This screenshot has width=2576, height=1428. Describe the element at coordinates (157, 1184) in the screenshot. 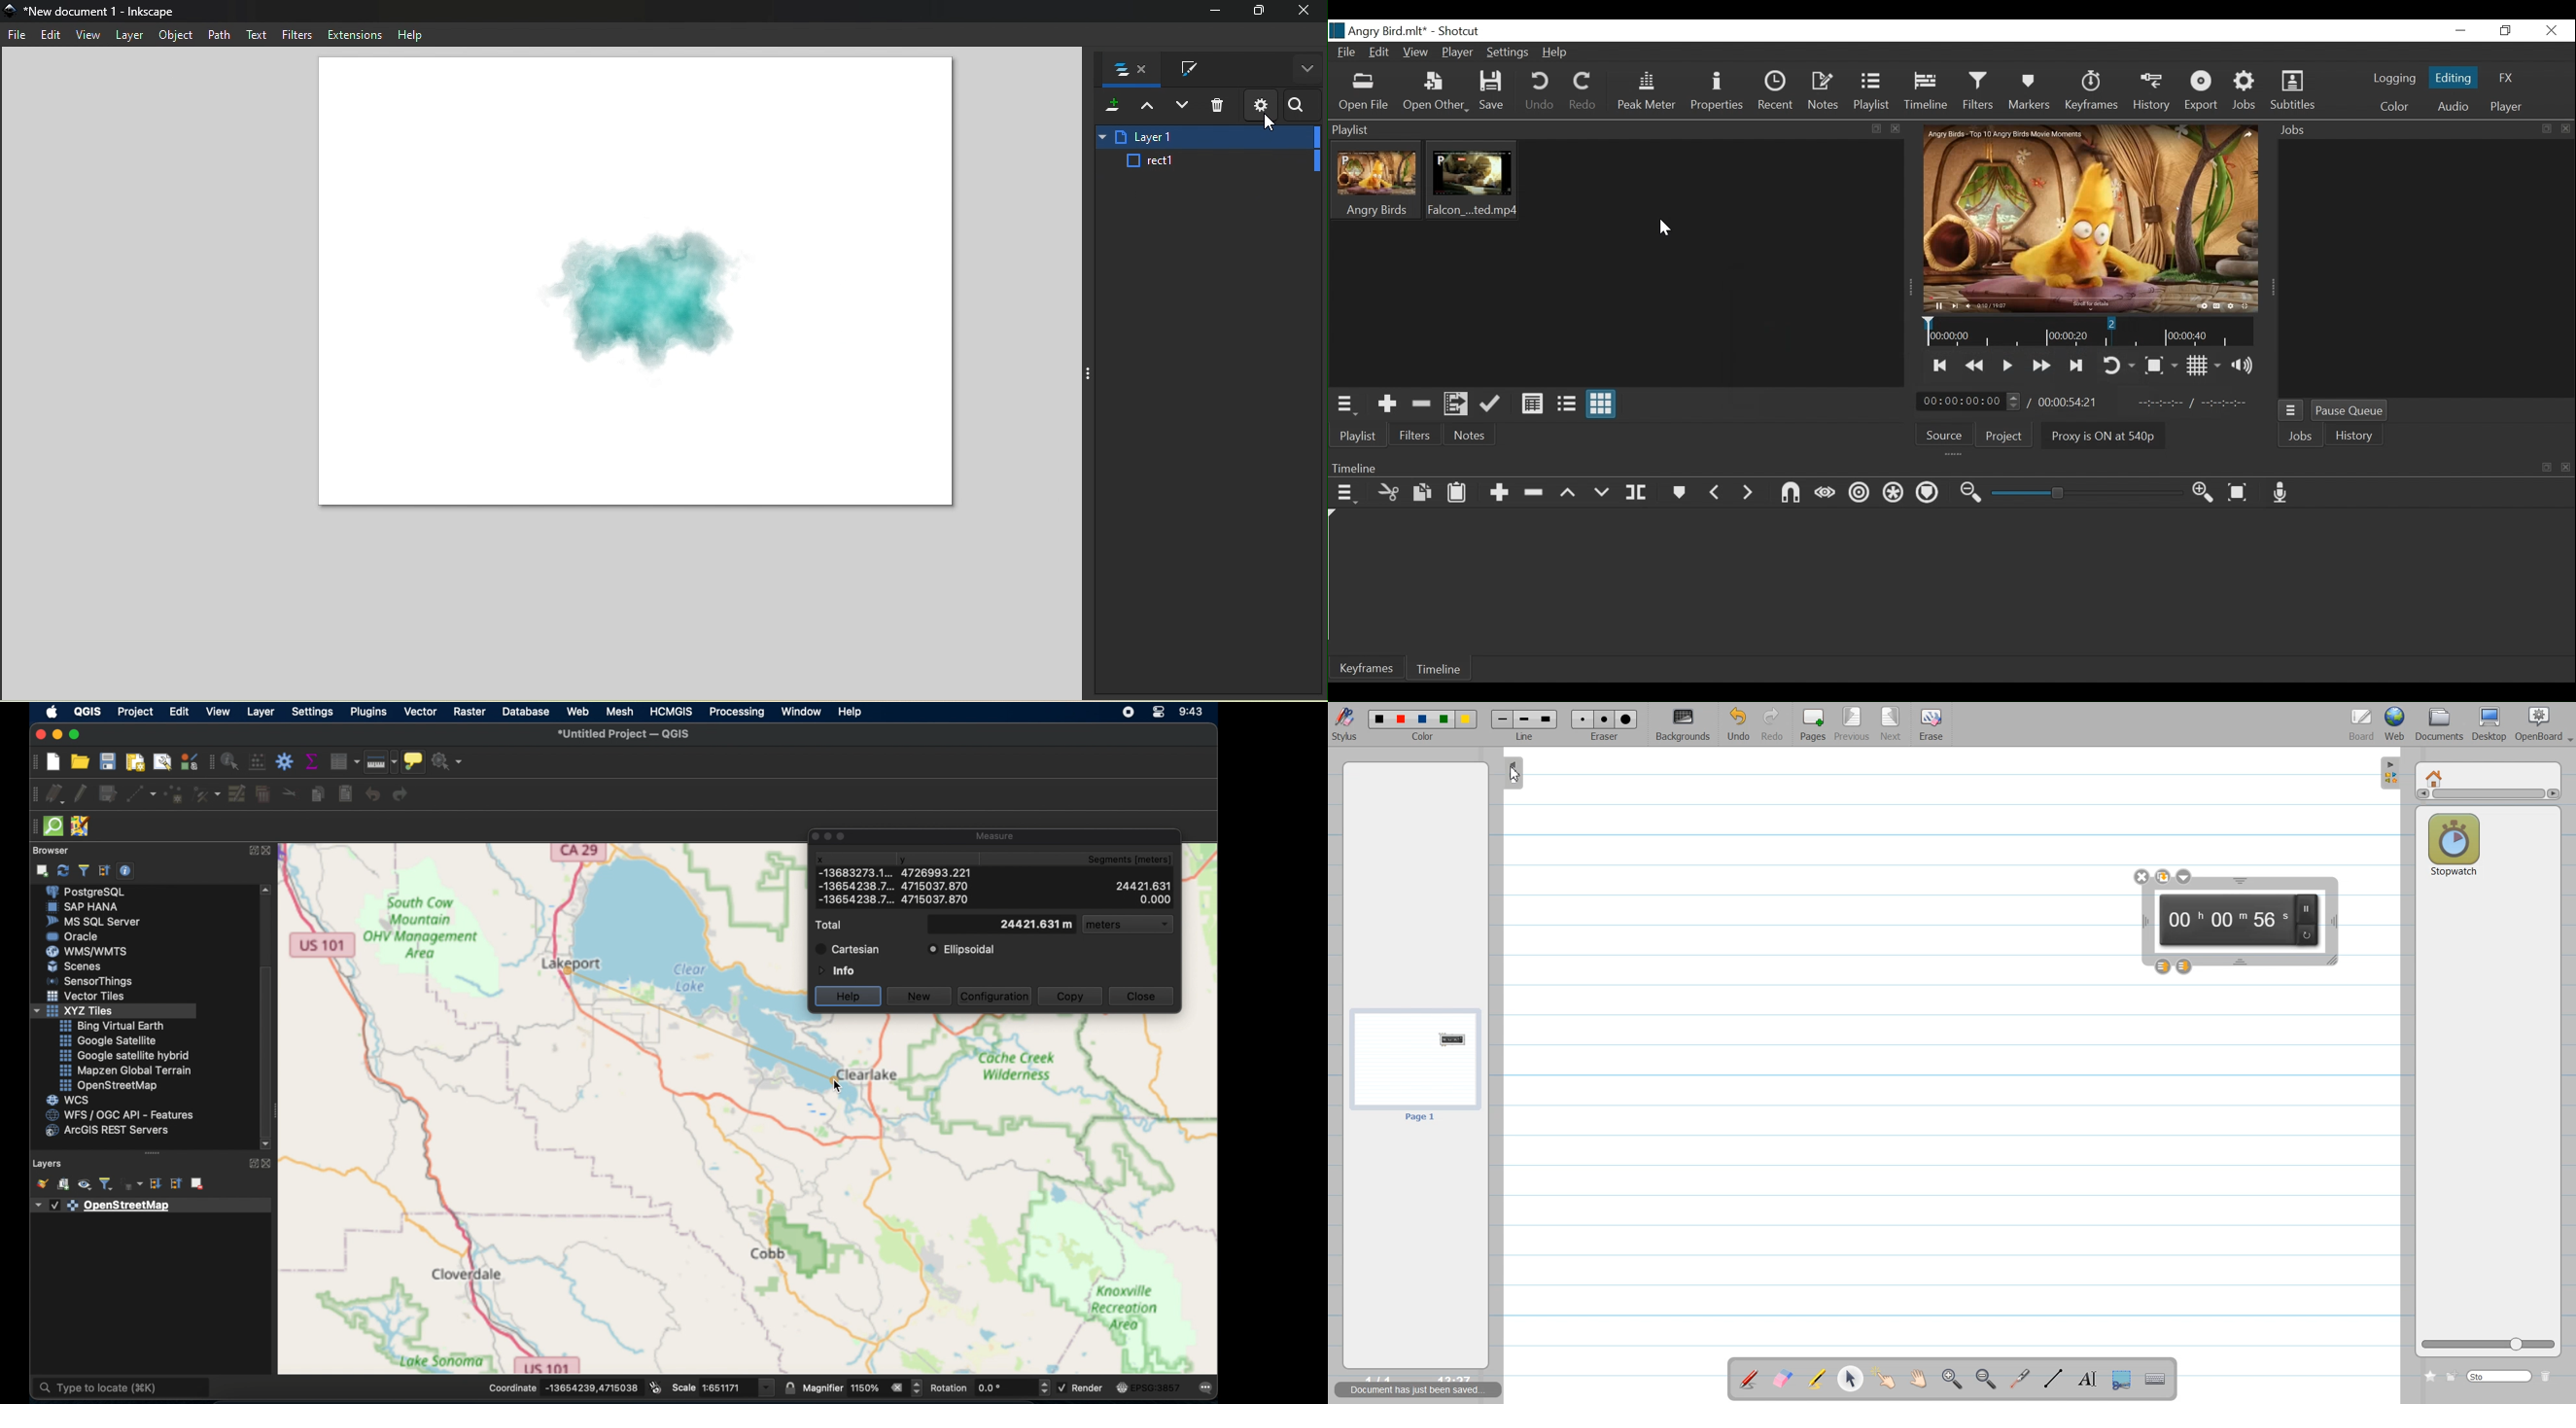

I see `expand all` at that location.